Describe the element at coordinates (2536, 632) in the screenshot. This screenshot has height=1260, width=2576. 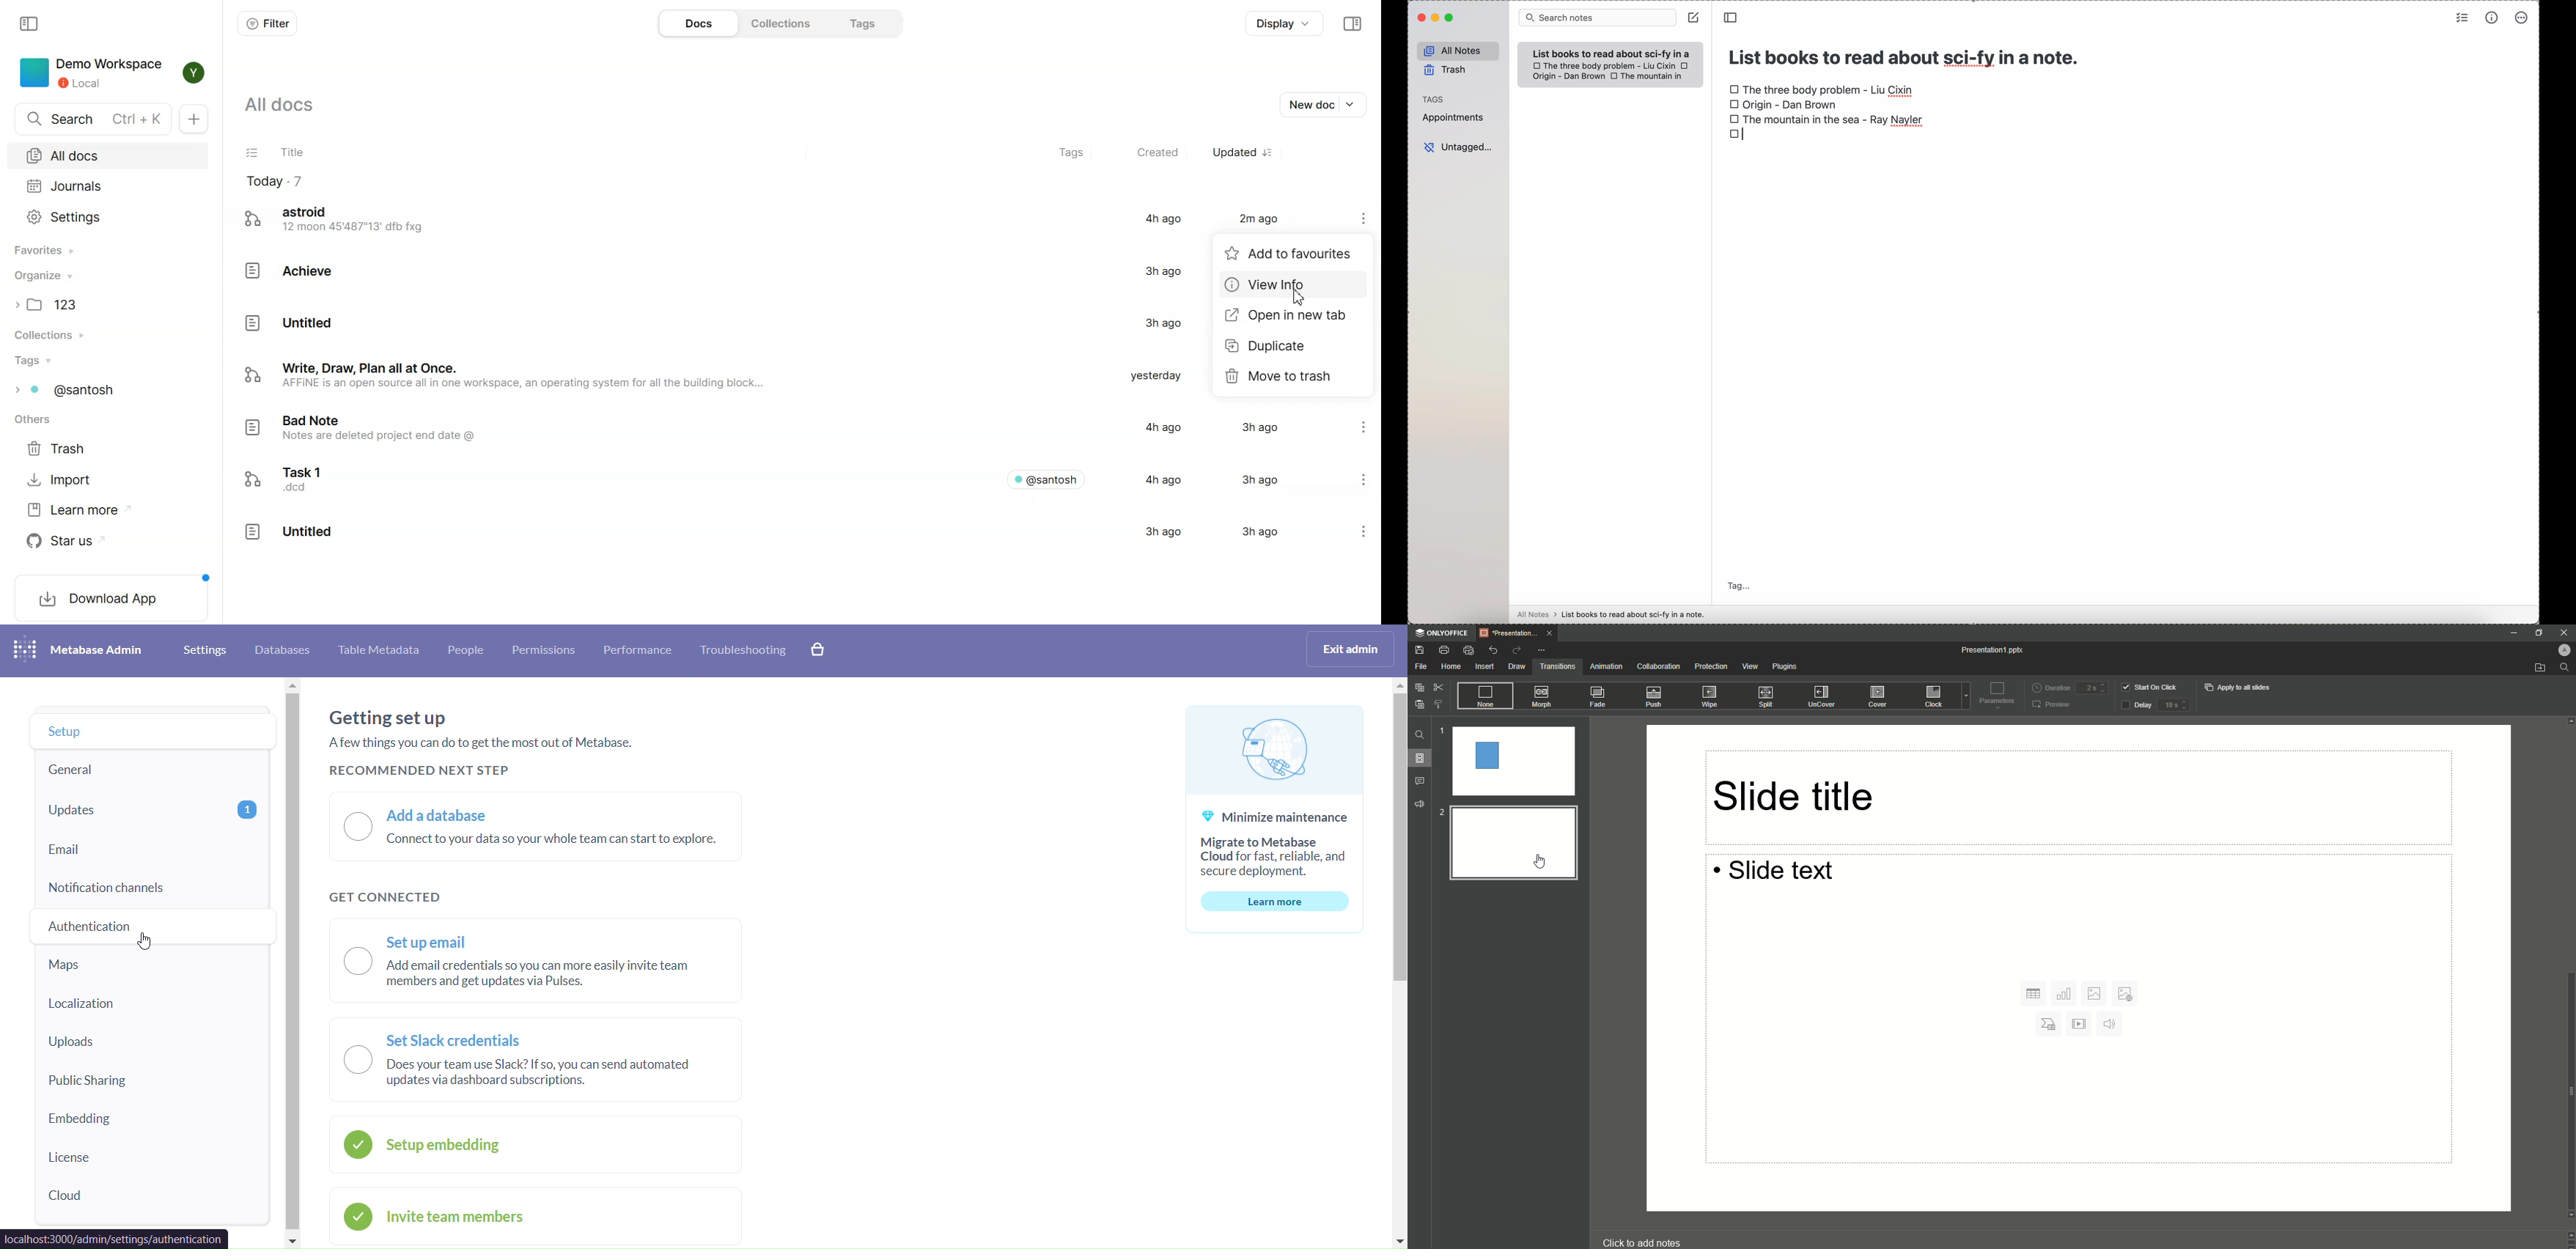
I see `Restore` at that location.